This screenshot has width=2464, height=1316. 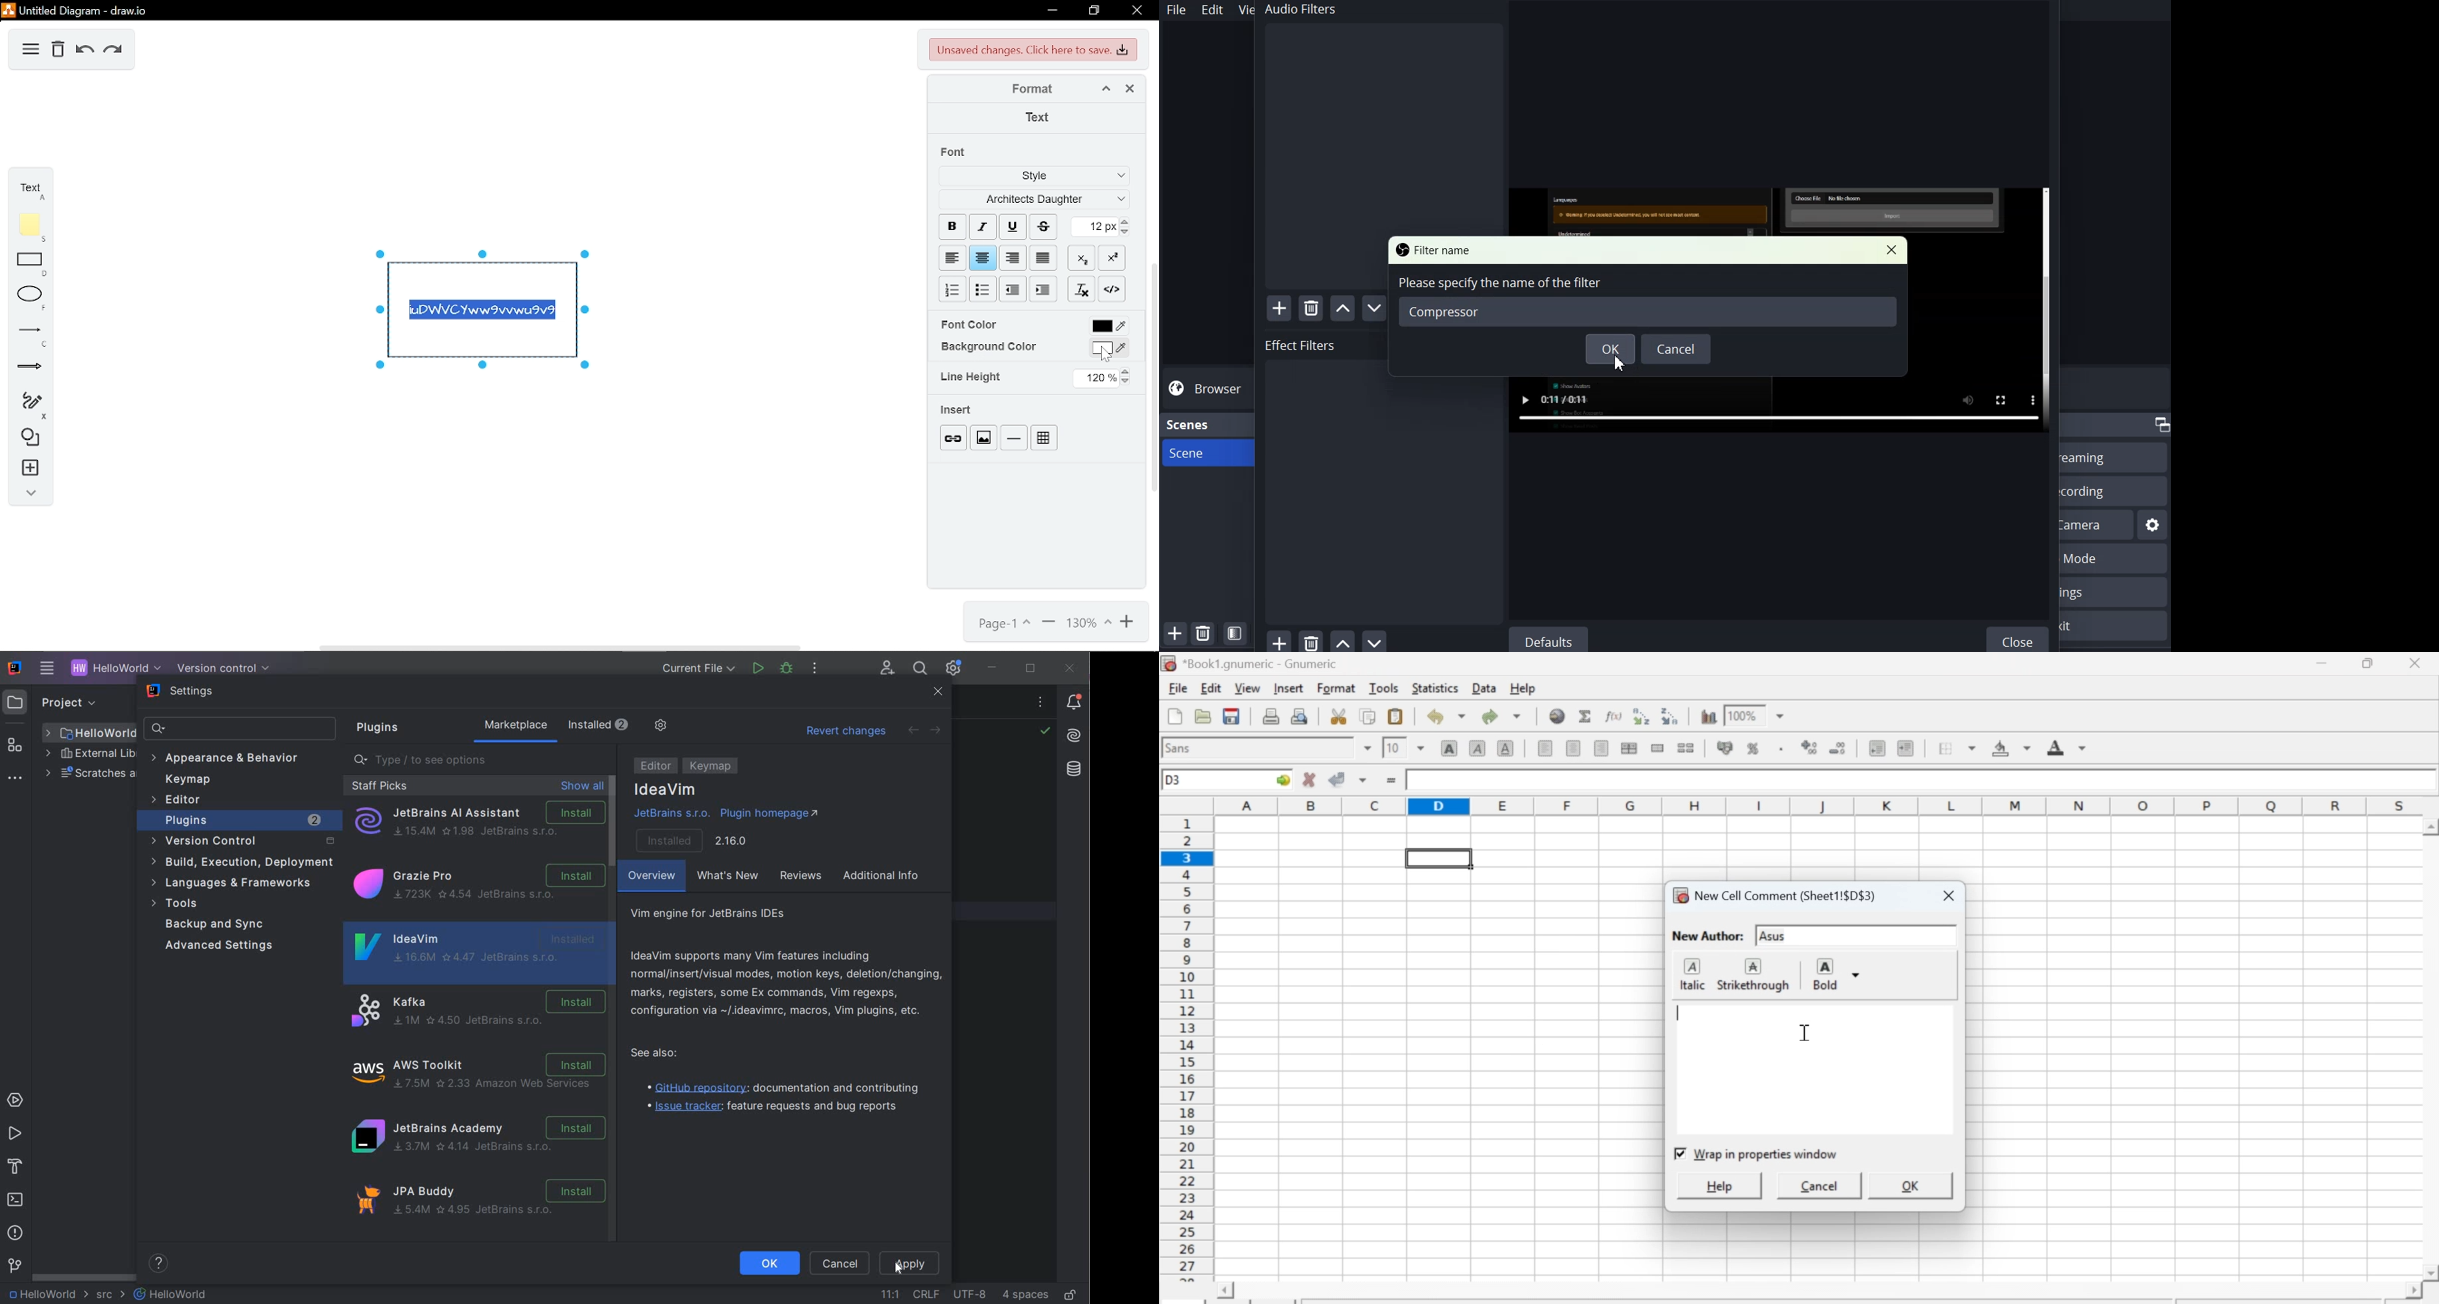 What do you see at coordinates (233, 885) in the screenshot?
I see `language & frameworks` at bounding box center [233, 885].